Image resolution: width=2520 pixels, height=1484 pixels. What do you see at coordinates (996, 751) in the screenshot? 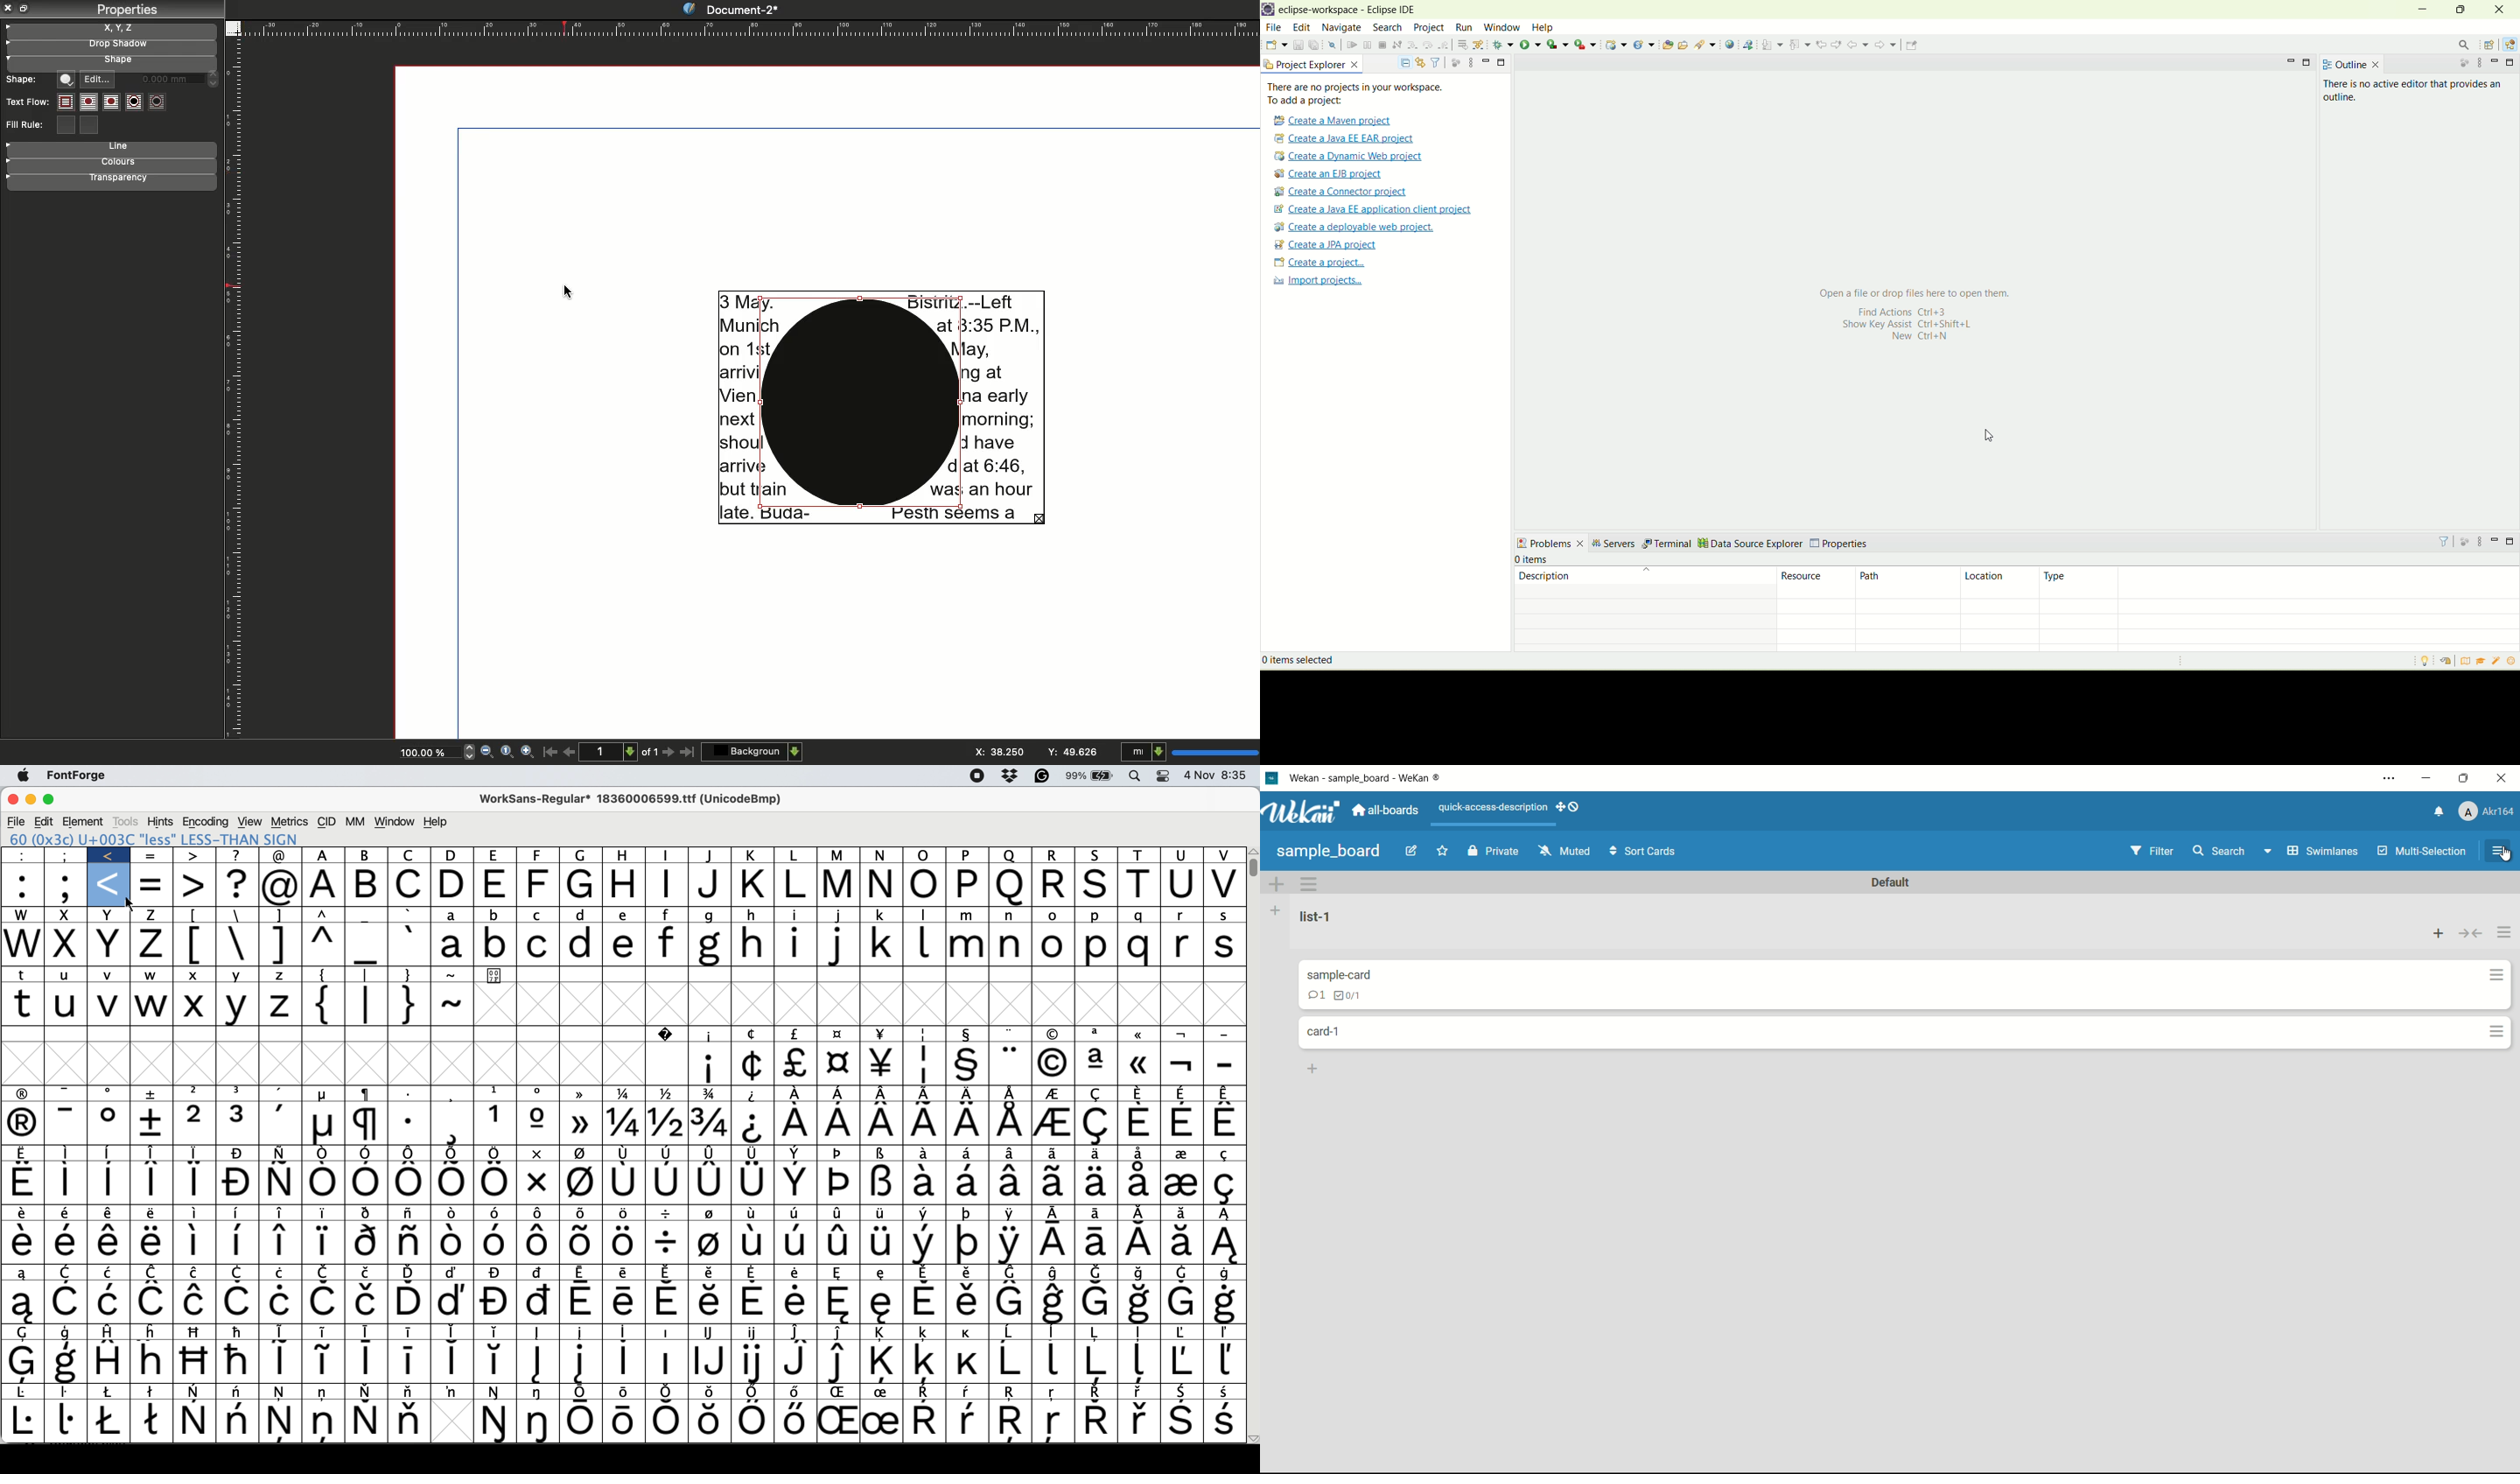
I see `x: 106.626` at bounding box center [996, 751].